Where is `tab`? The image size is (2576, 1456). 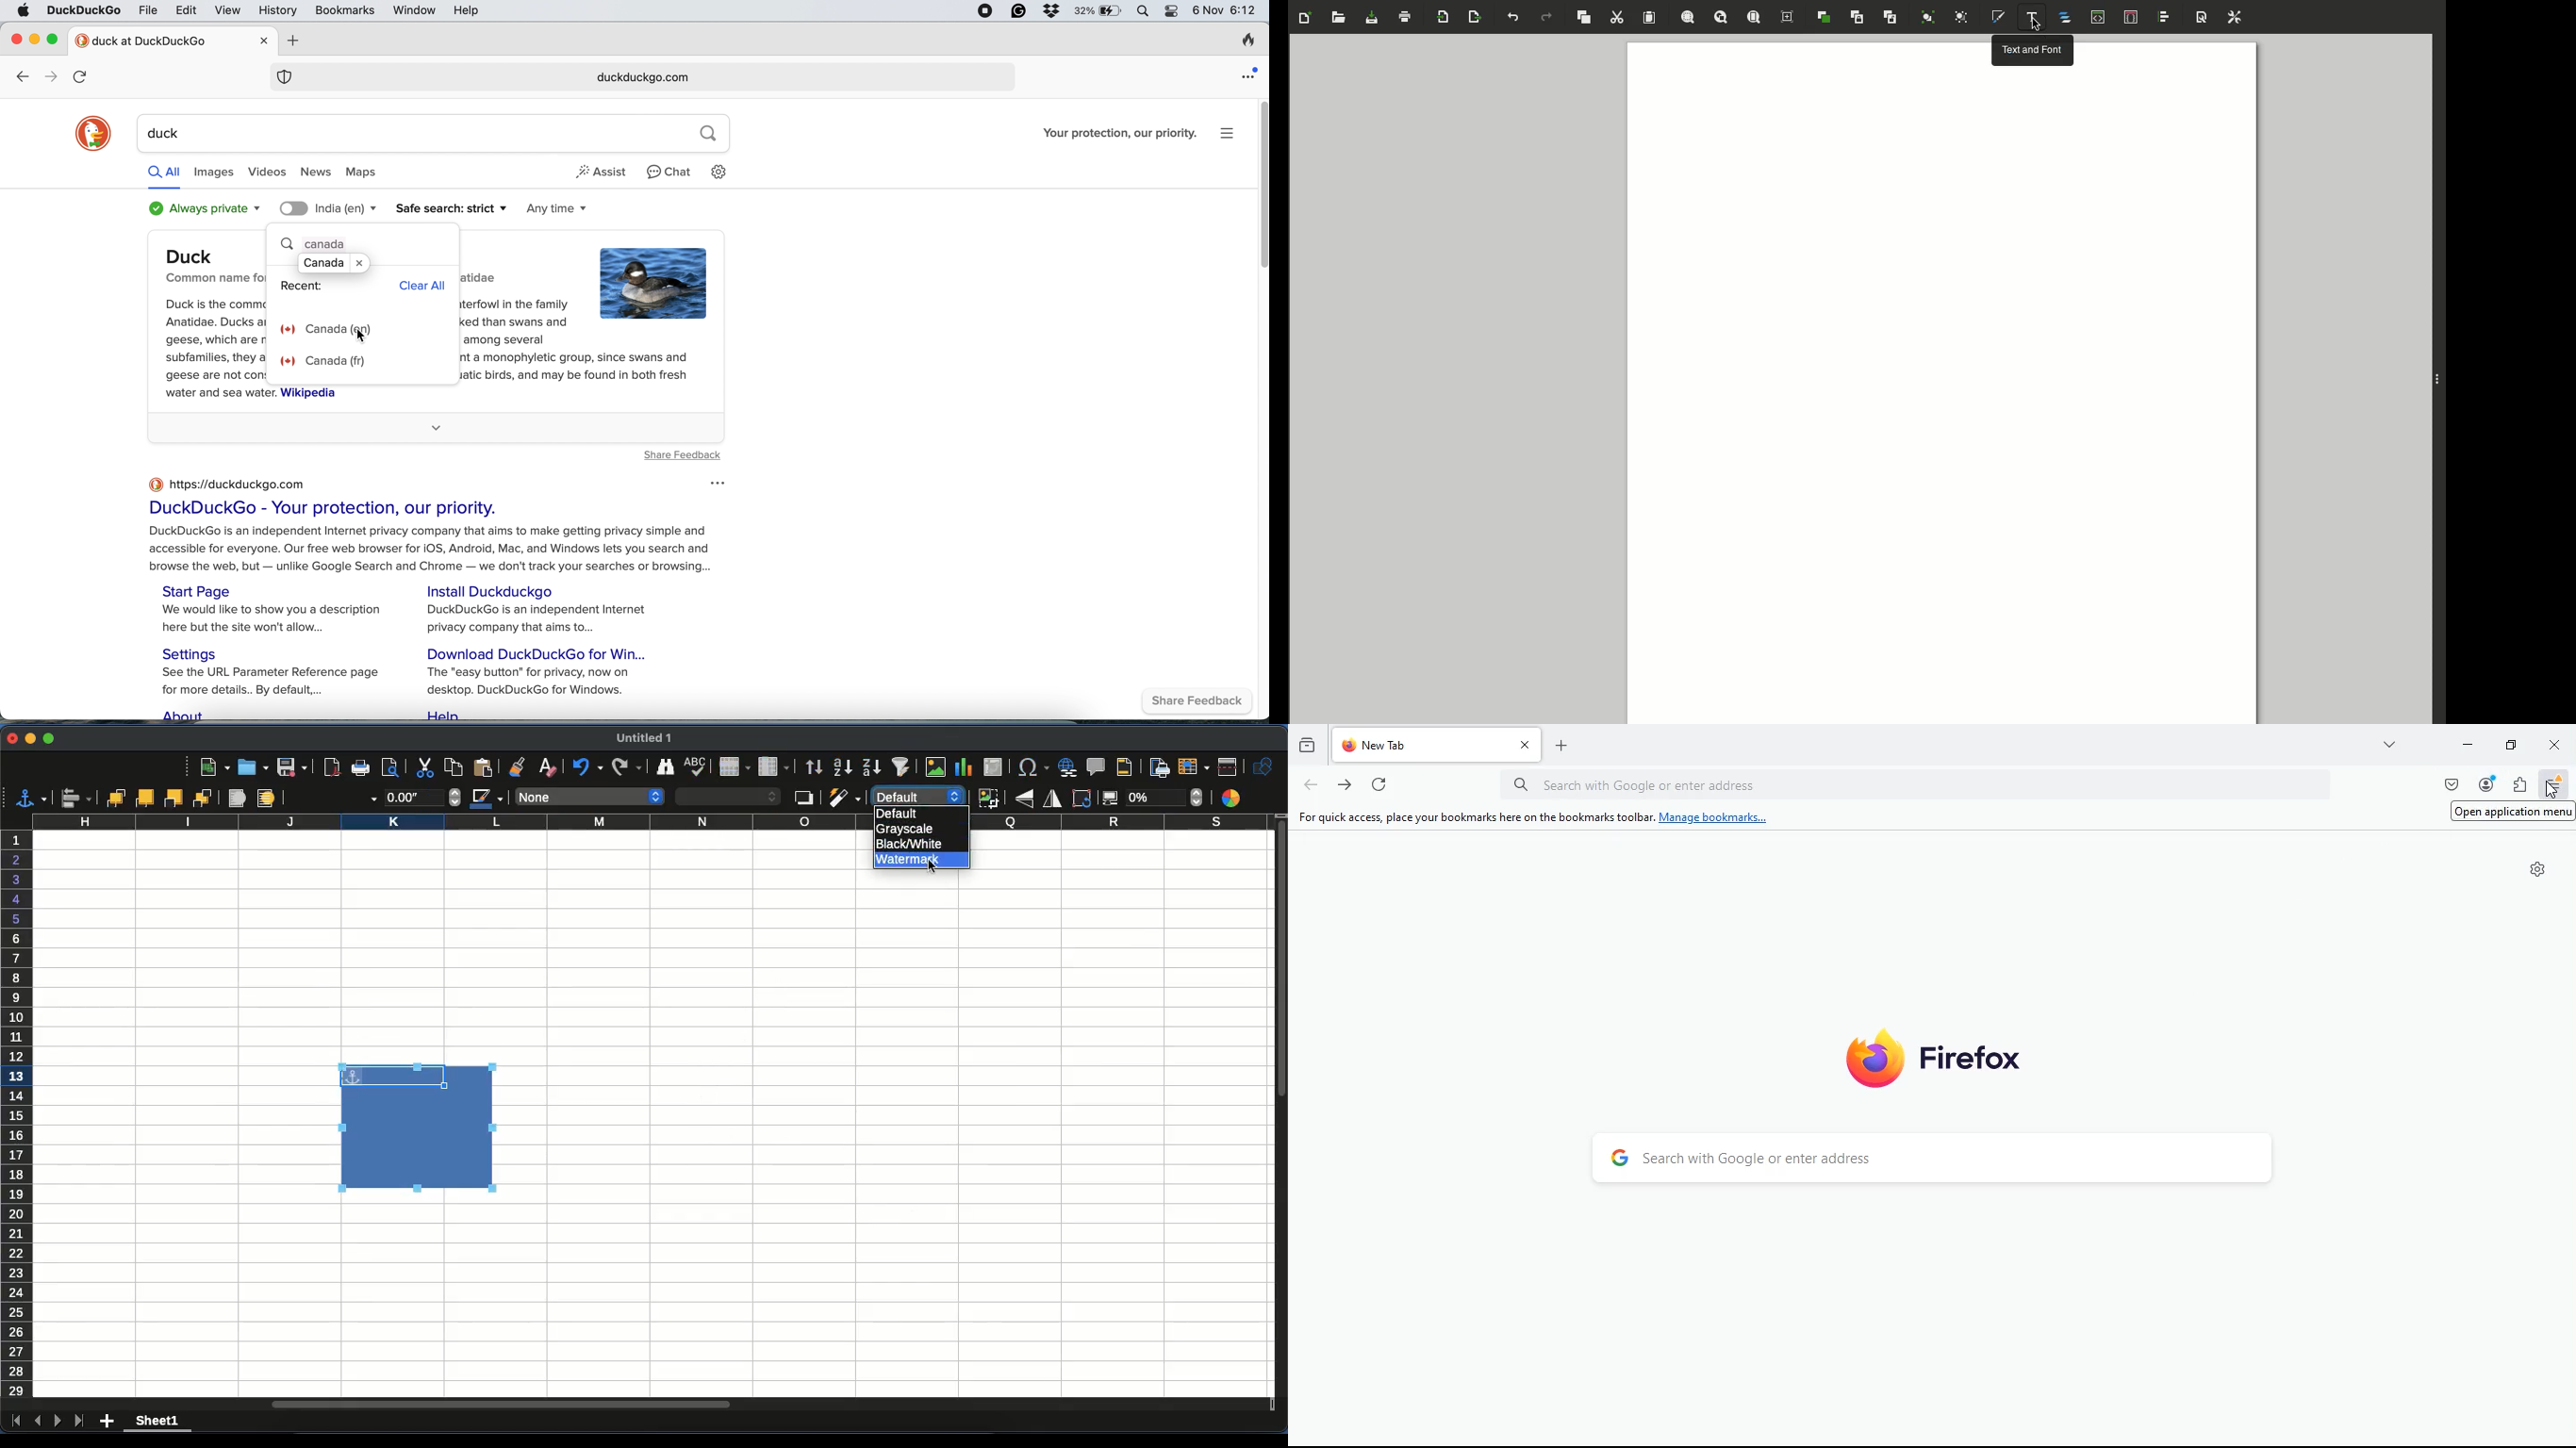
tab is located at coordinates (1440, 745).